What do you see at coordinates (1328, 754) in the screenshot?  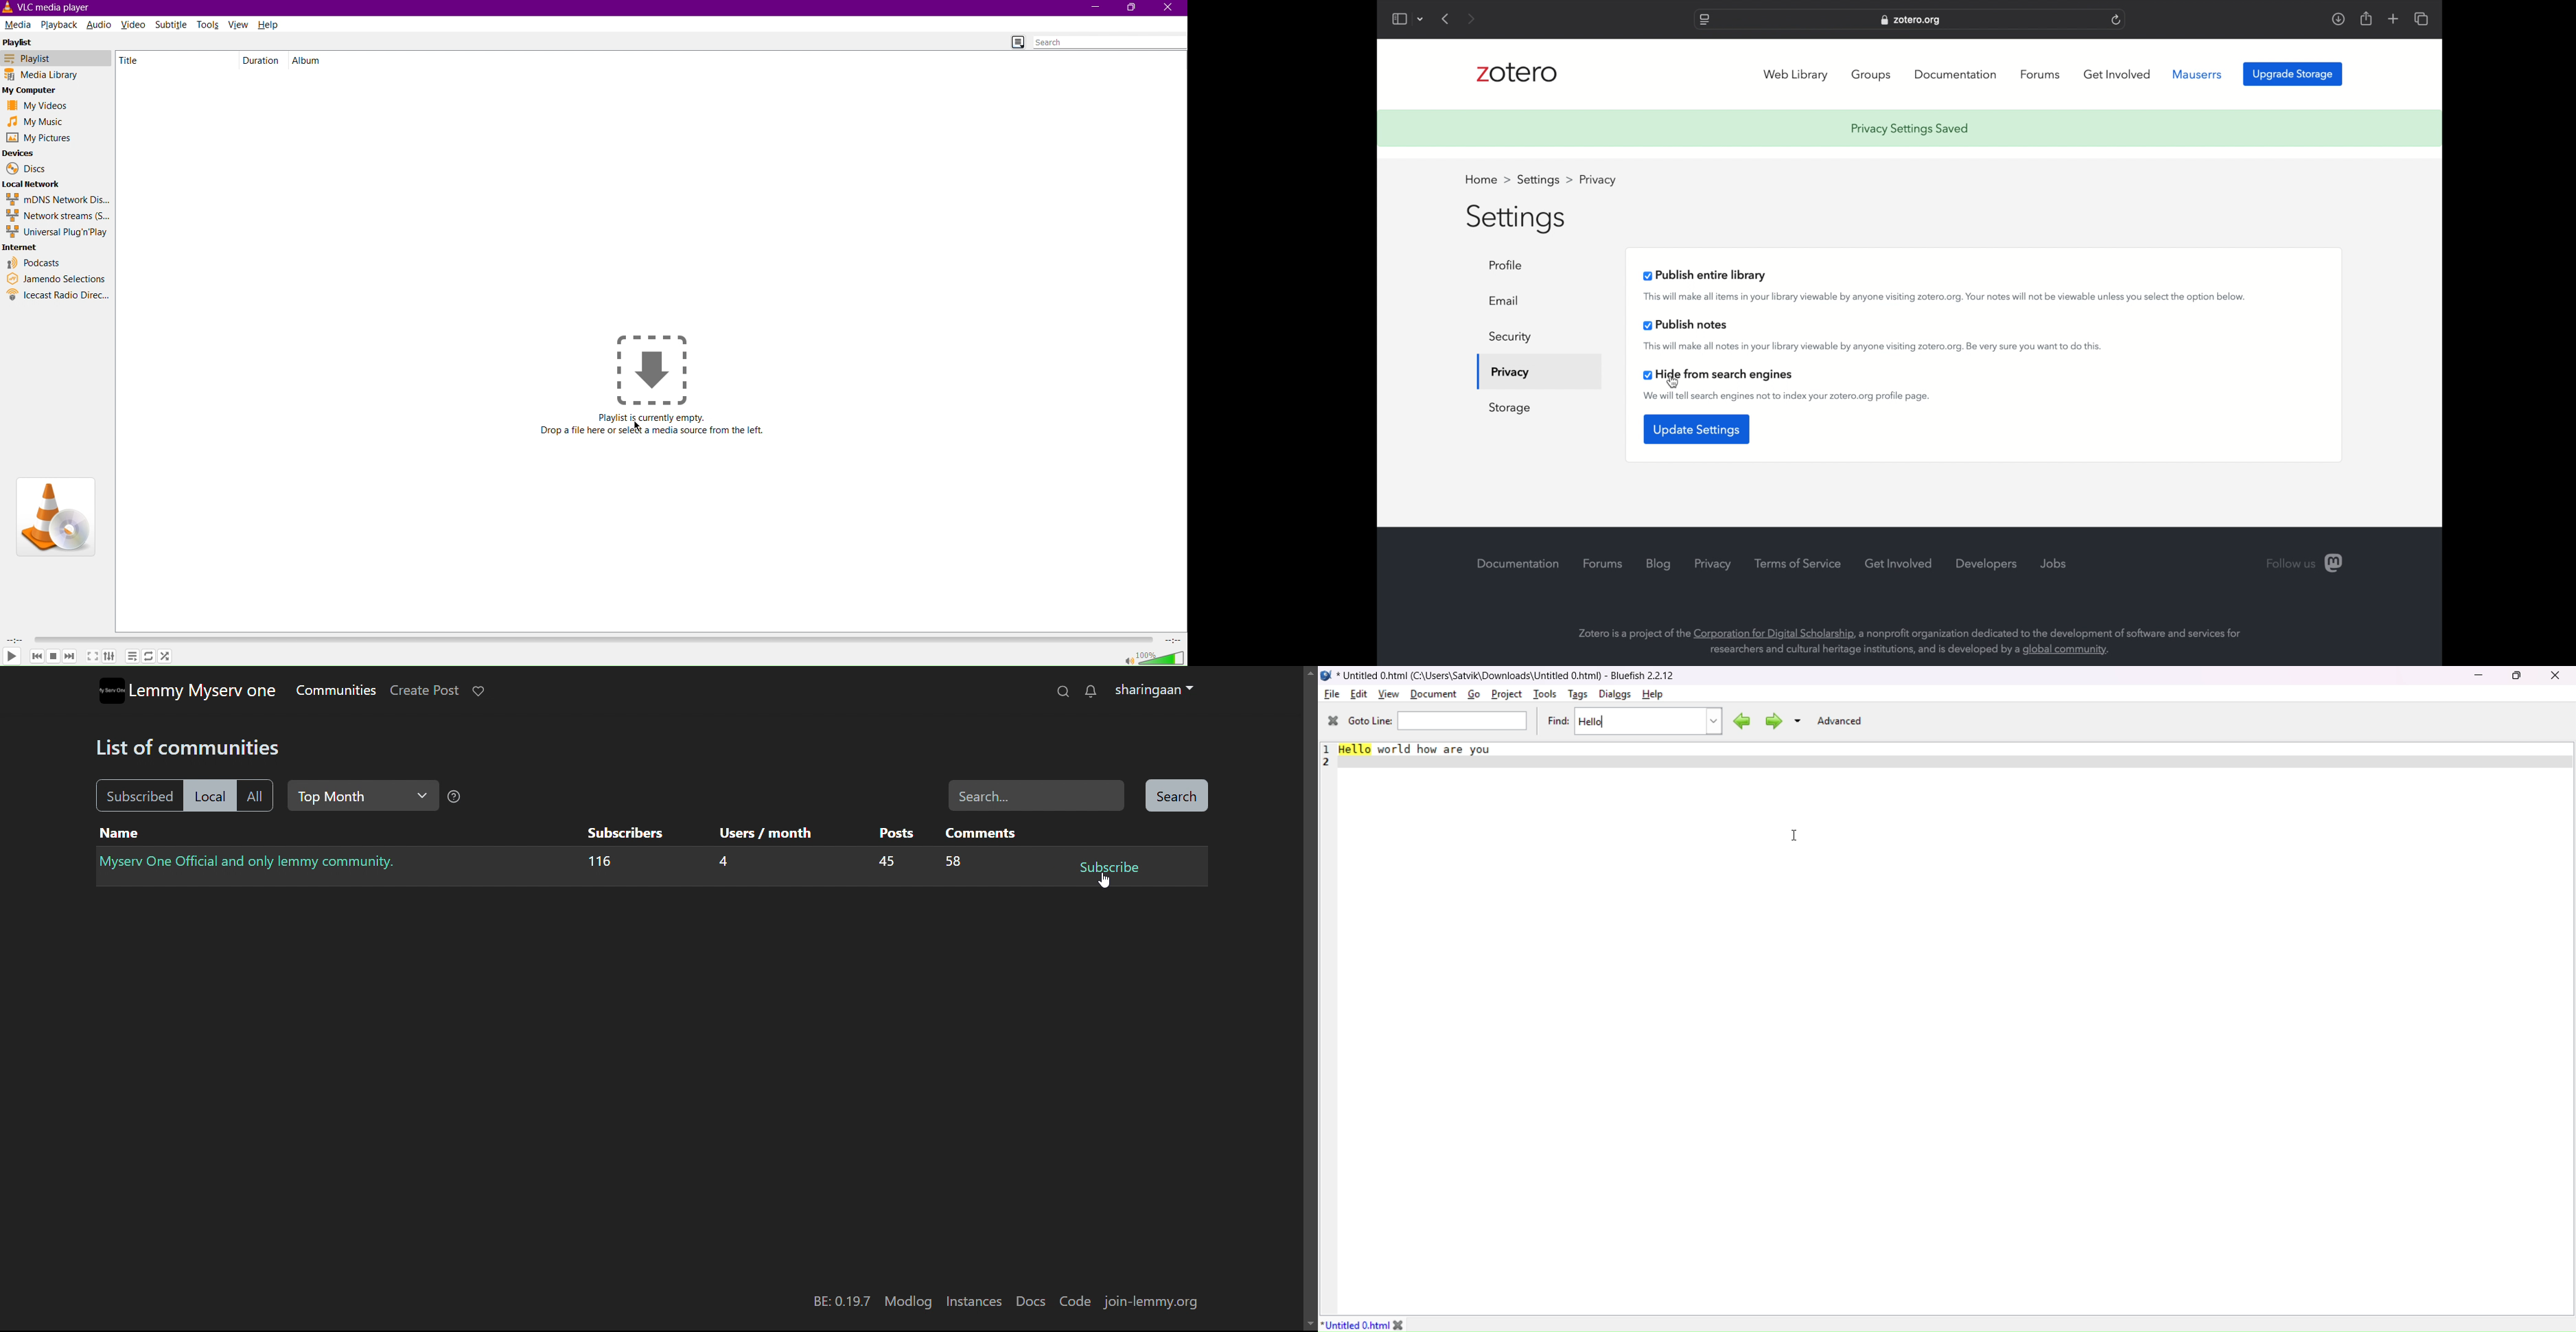 I see `line number` at bounding box center [1328, 754].